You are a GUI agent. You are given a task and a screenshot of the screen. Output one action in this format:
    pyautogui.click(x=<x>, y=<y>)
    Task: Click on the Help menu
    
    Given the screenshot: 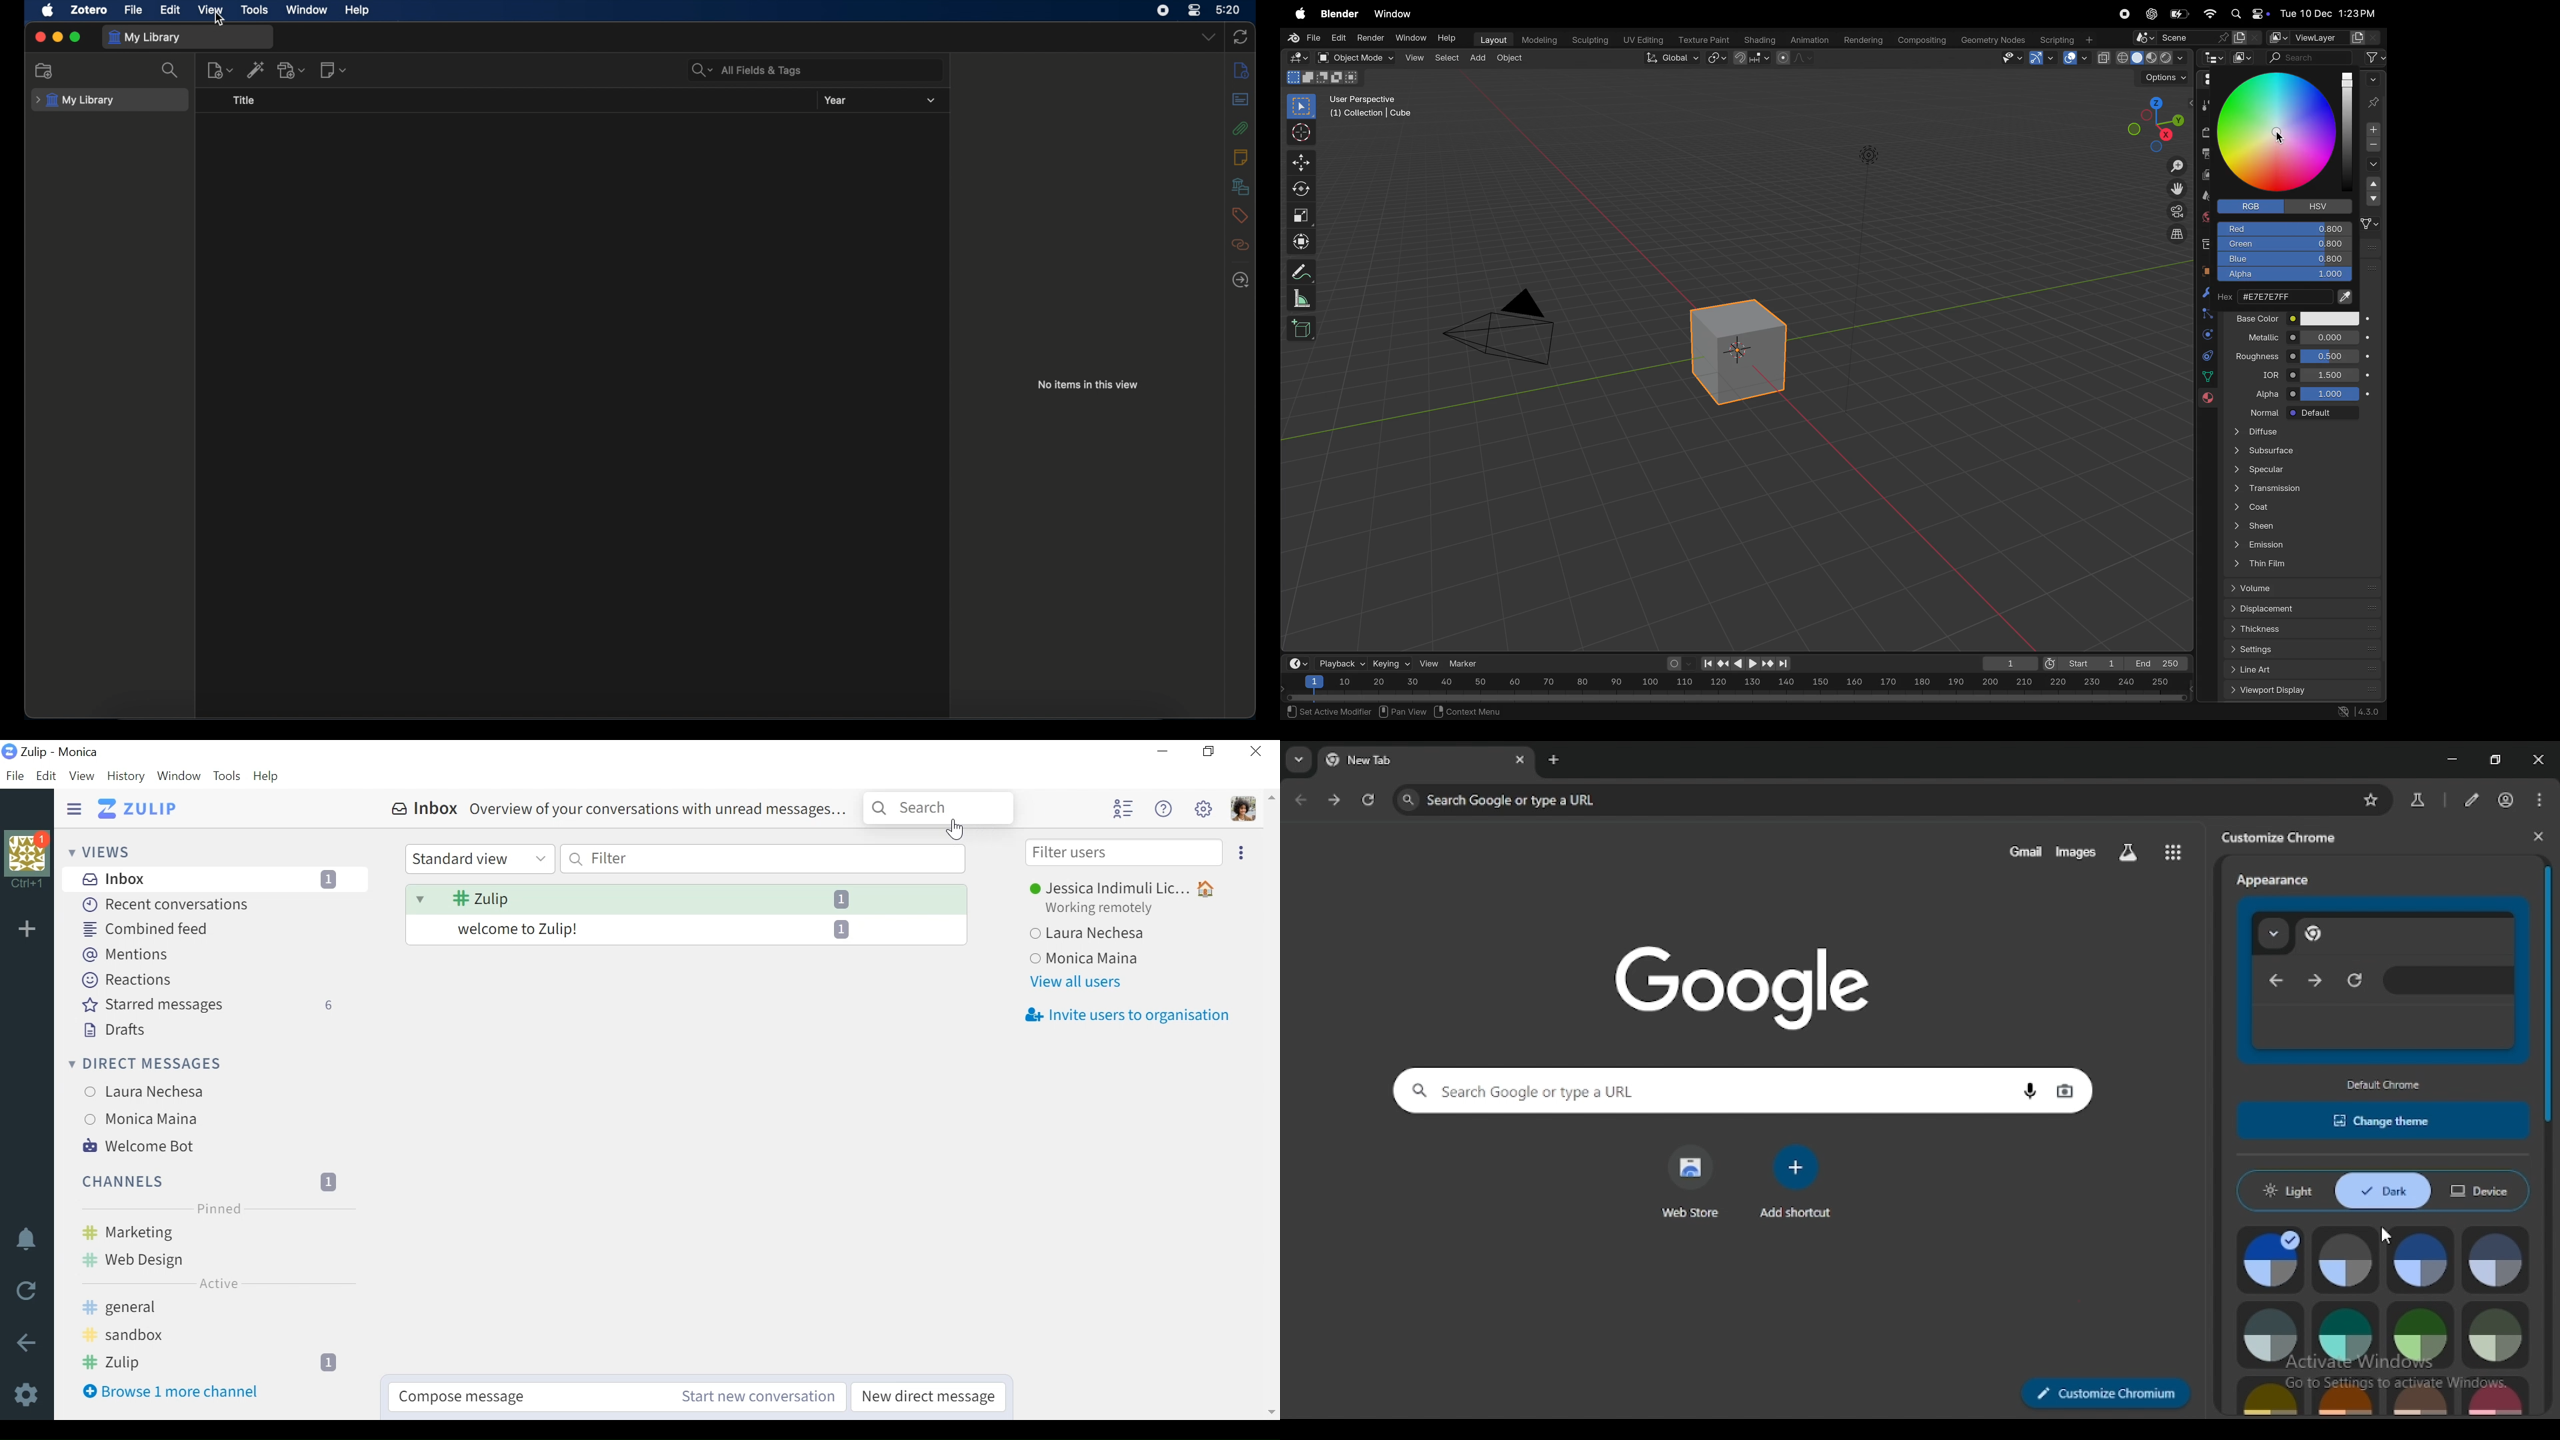 What is the action you would take?
    pyautogui.click(x=1162, y=809)
    